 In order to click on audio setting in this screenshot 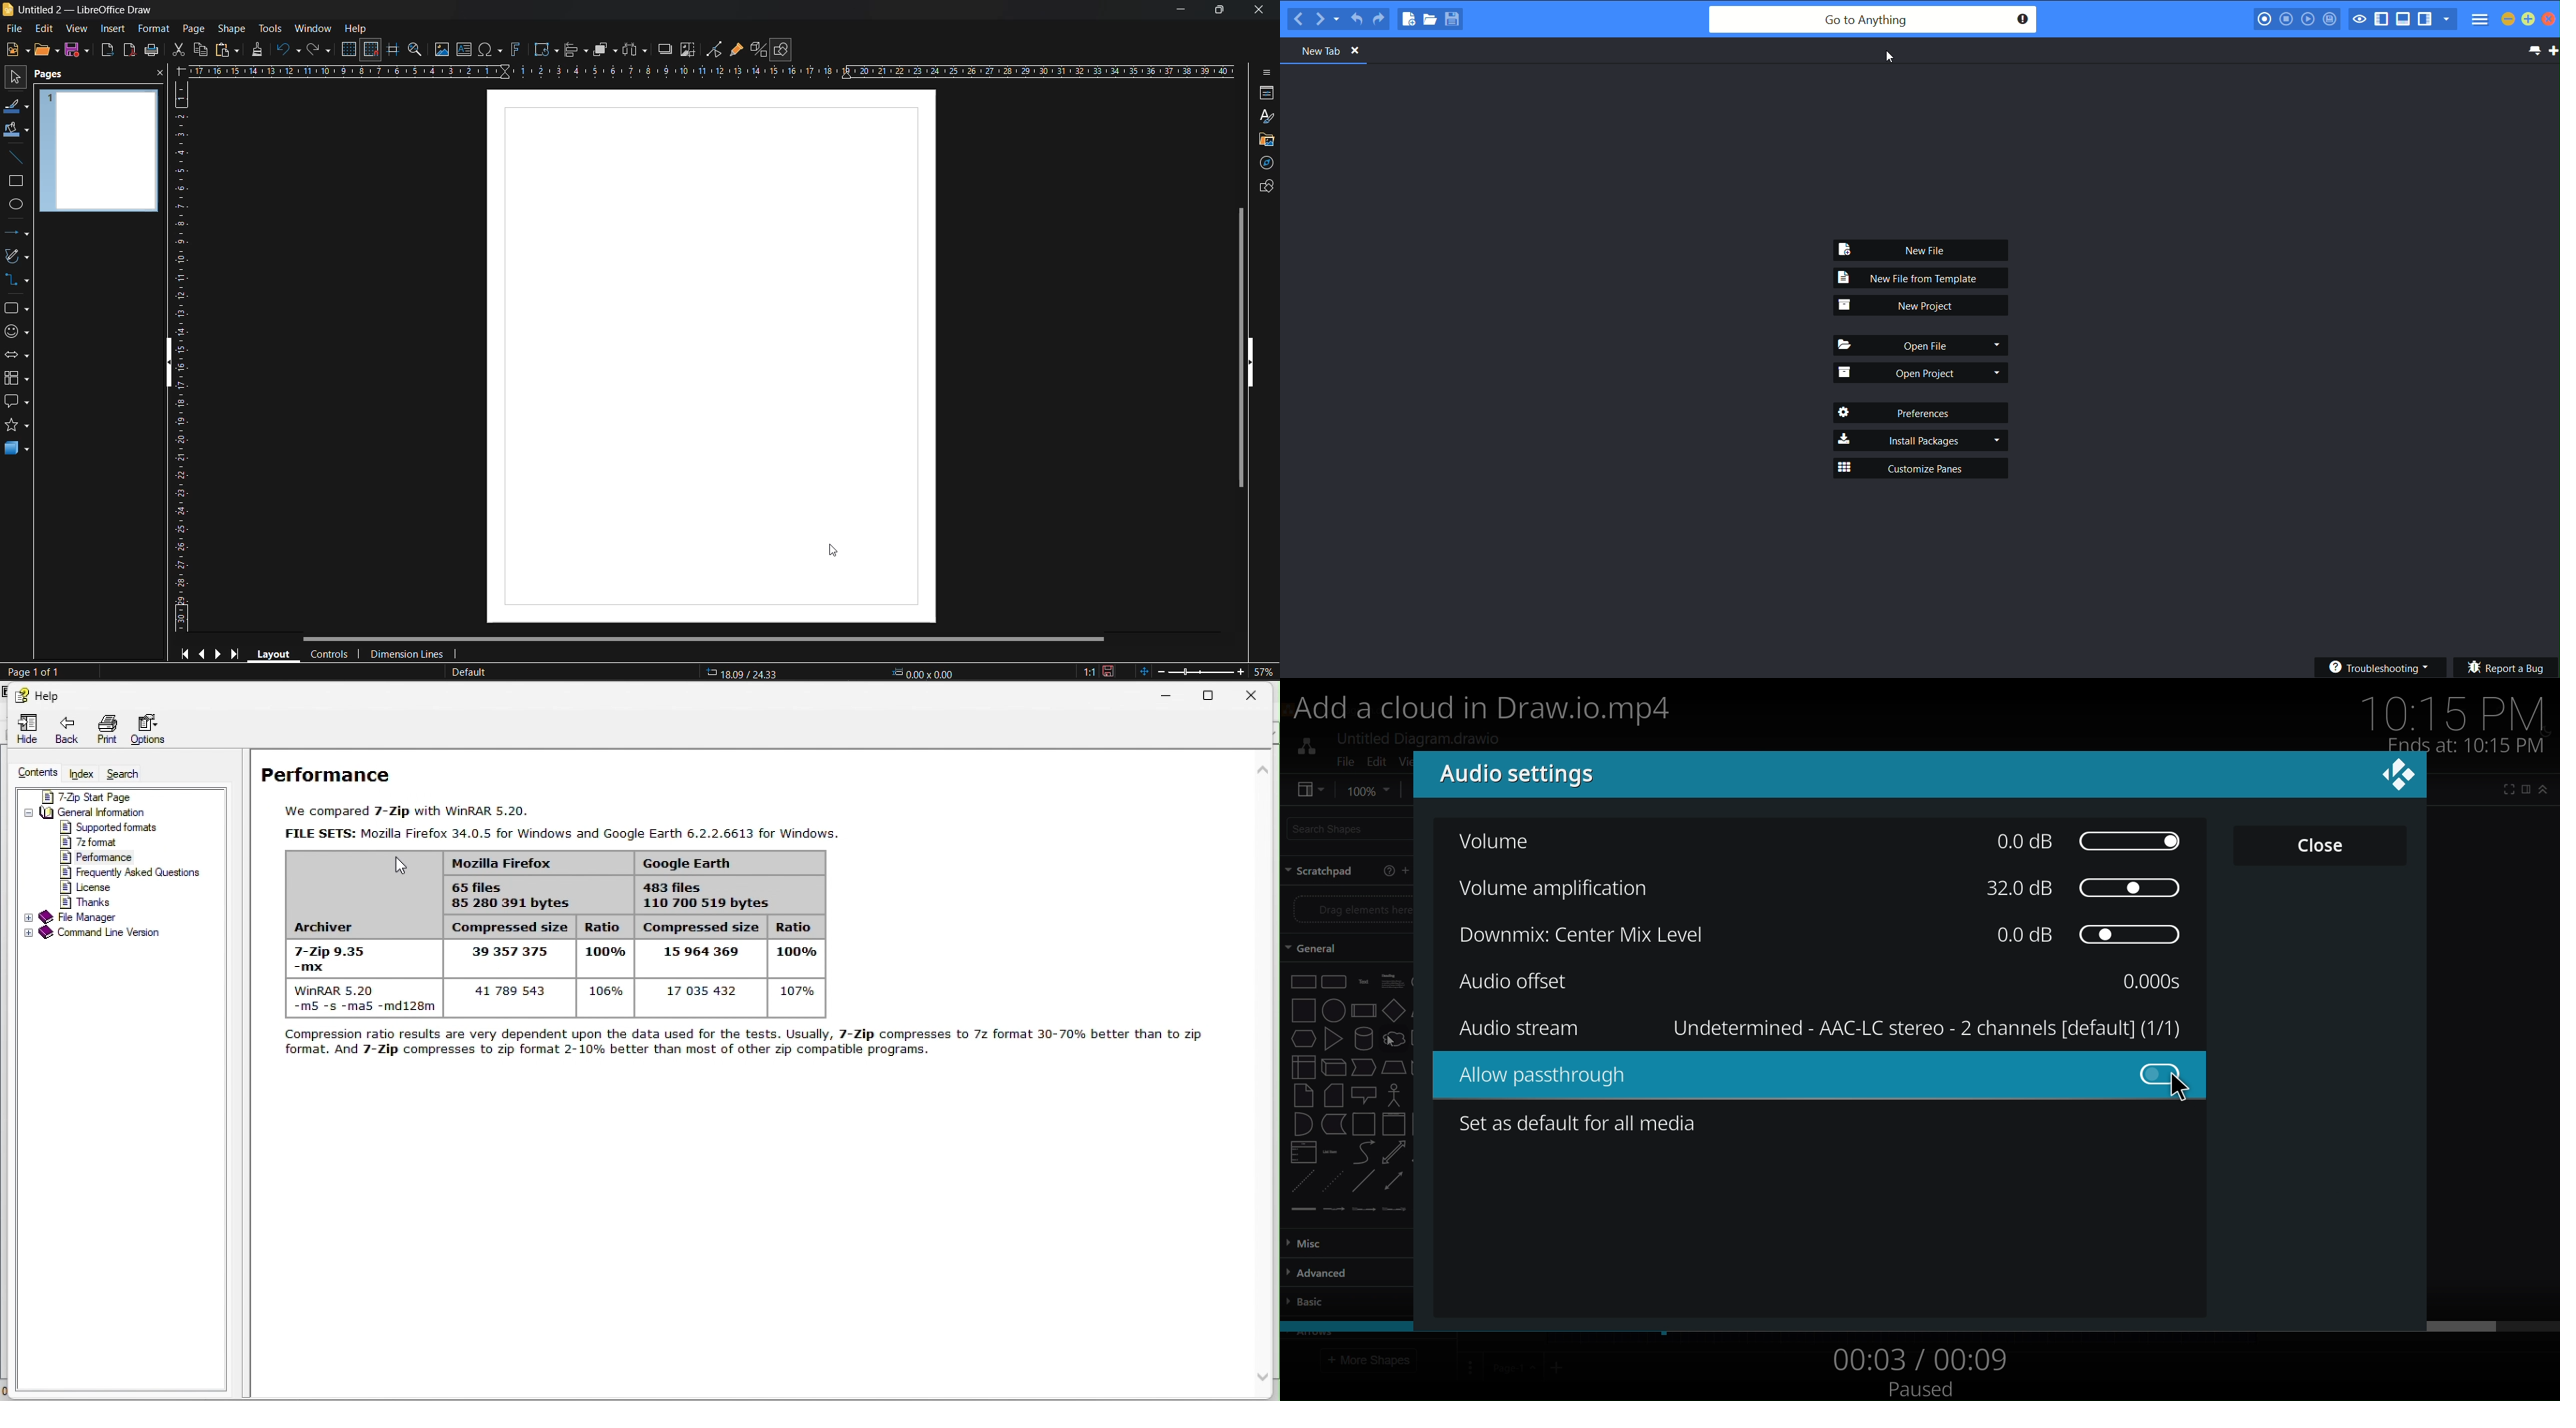, I will do `click(1533, 776)`.